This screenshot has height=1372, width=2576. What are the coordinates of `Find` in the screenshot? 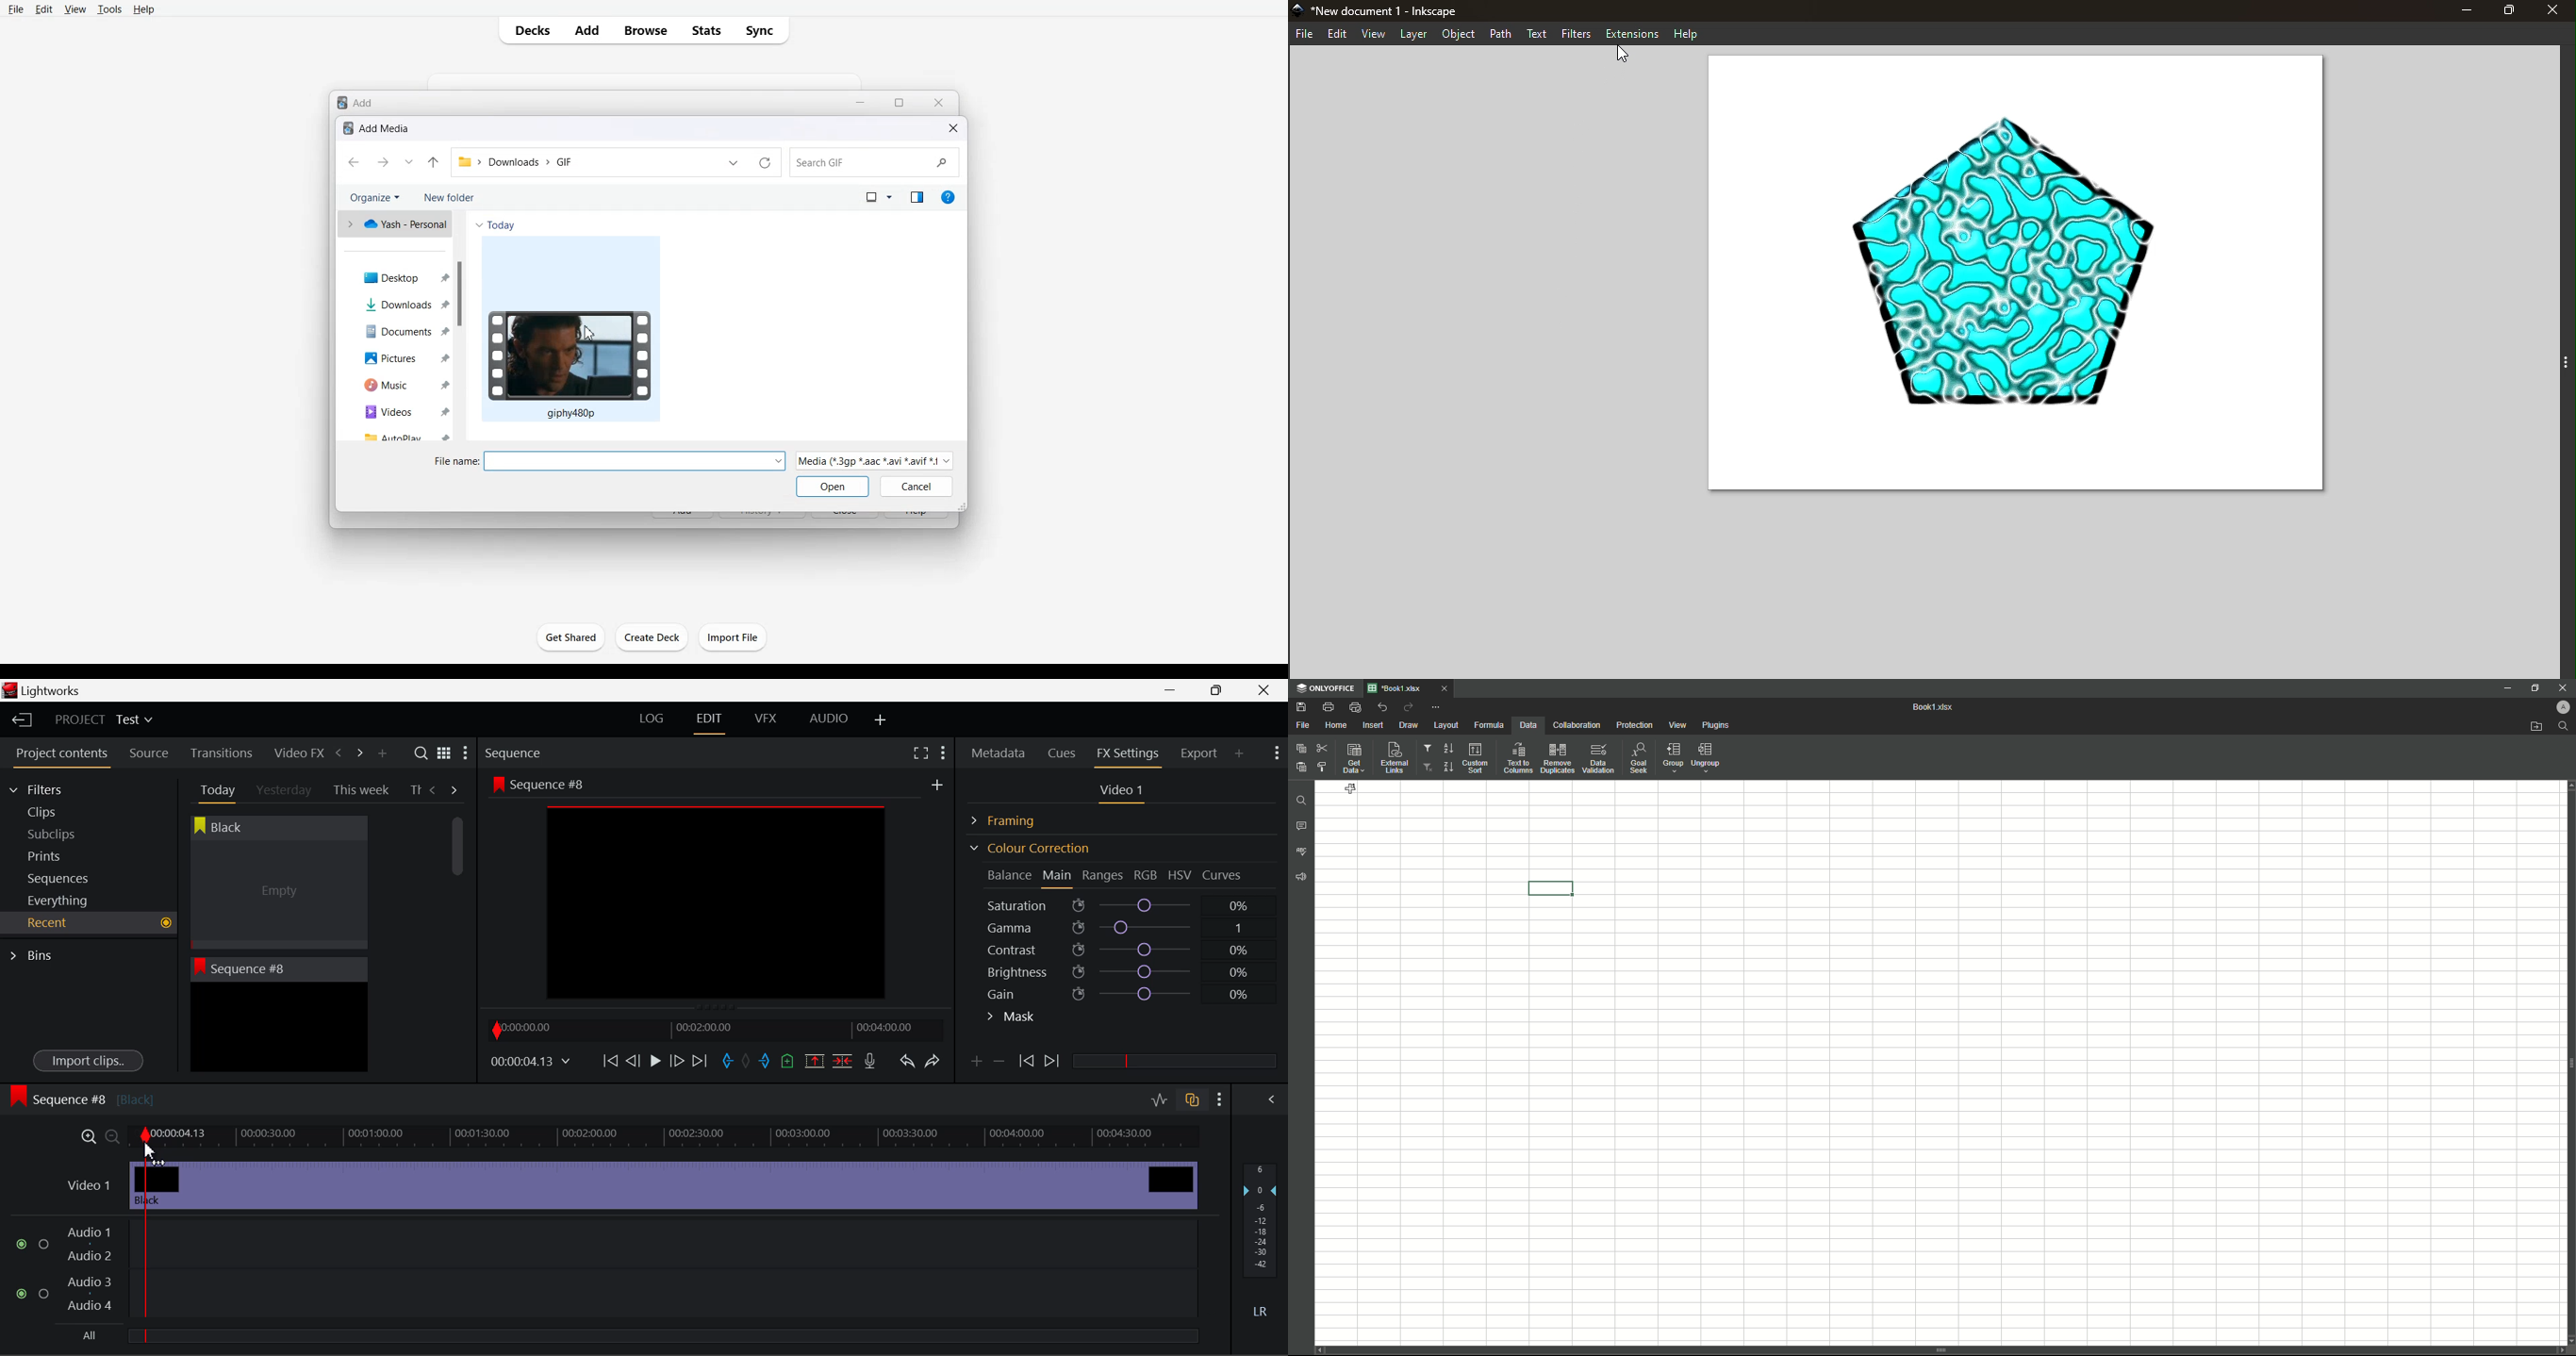 It's located at (2563, 726).